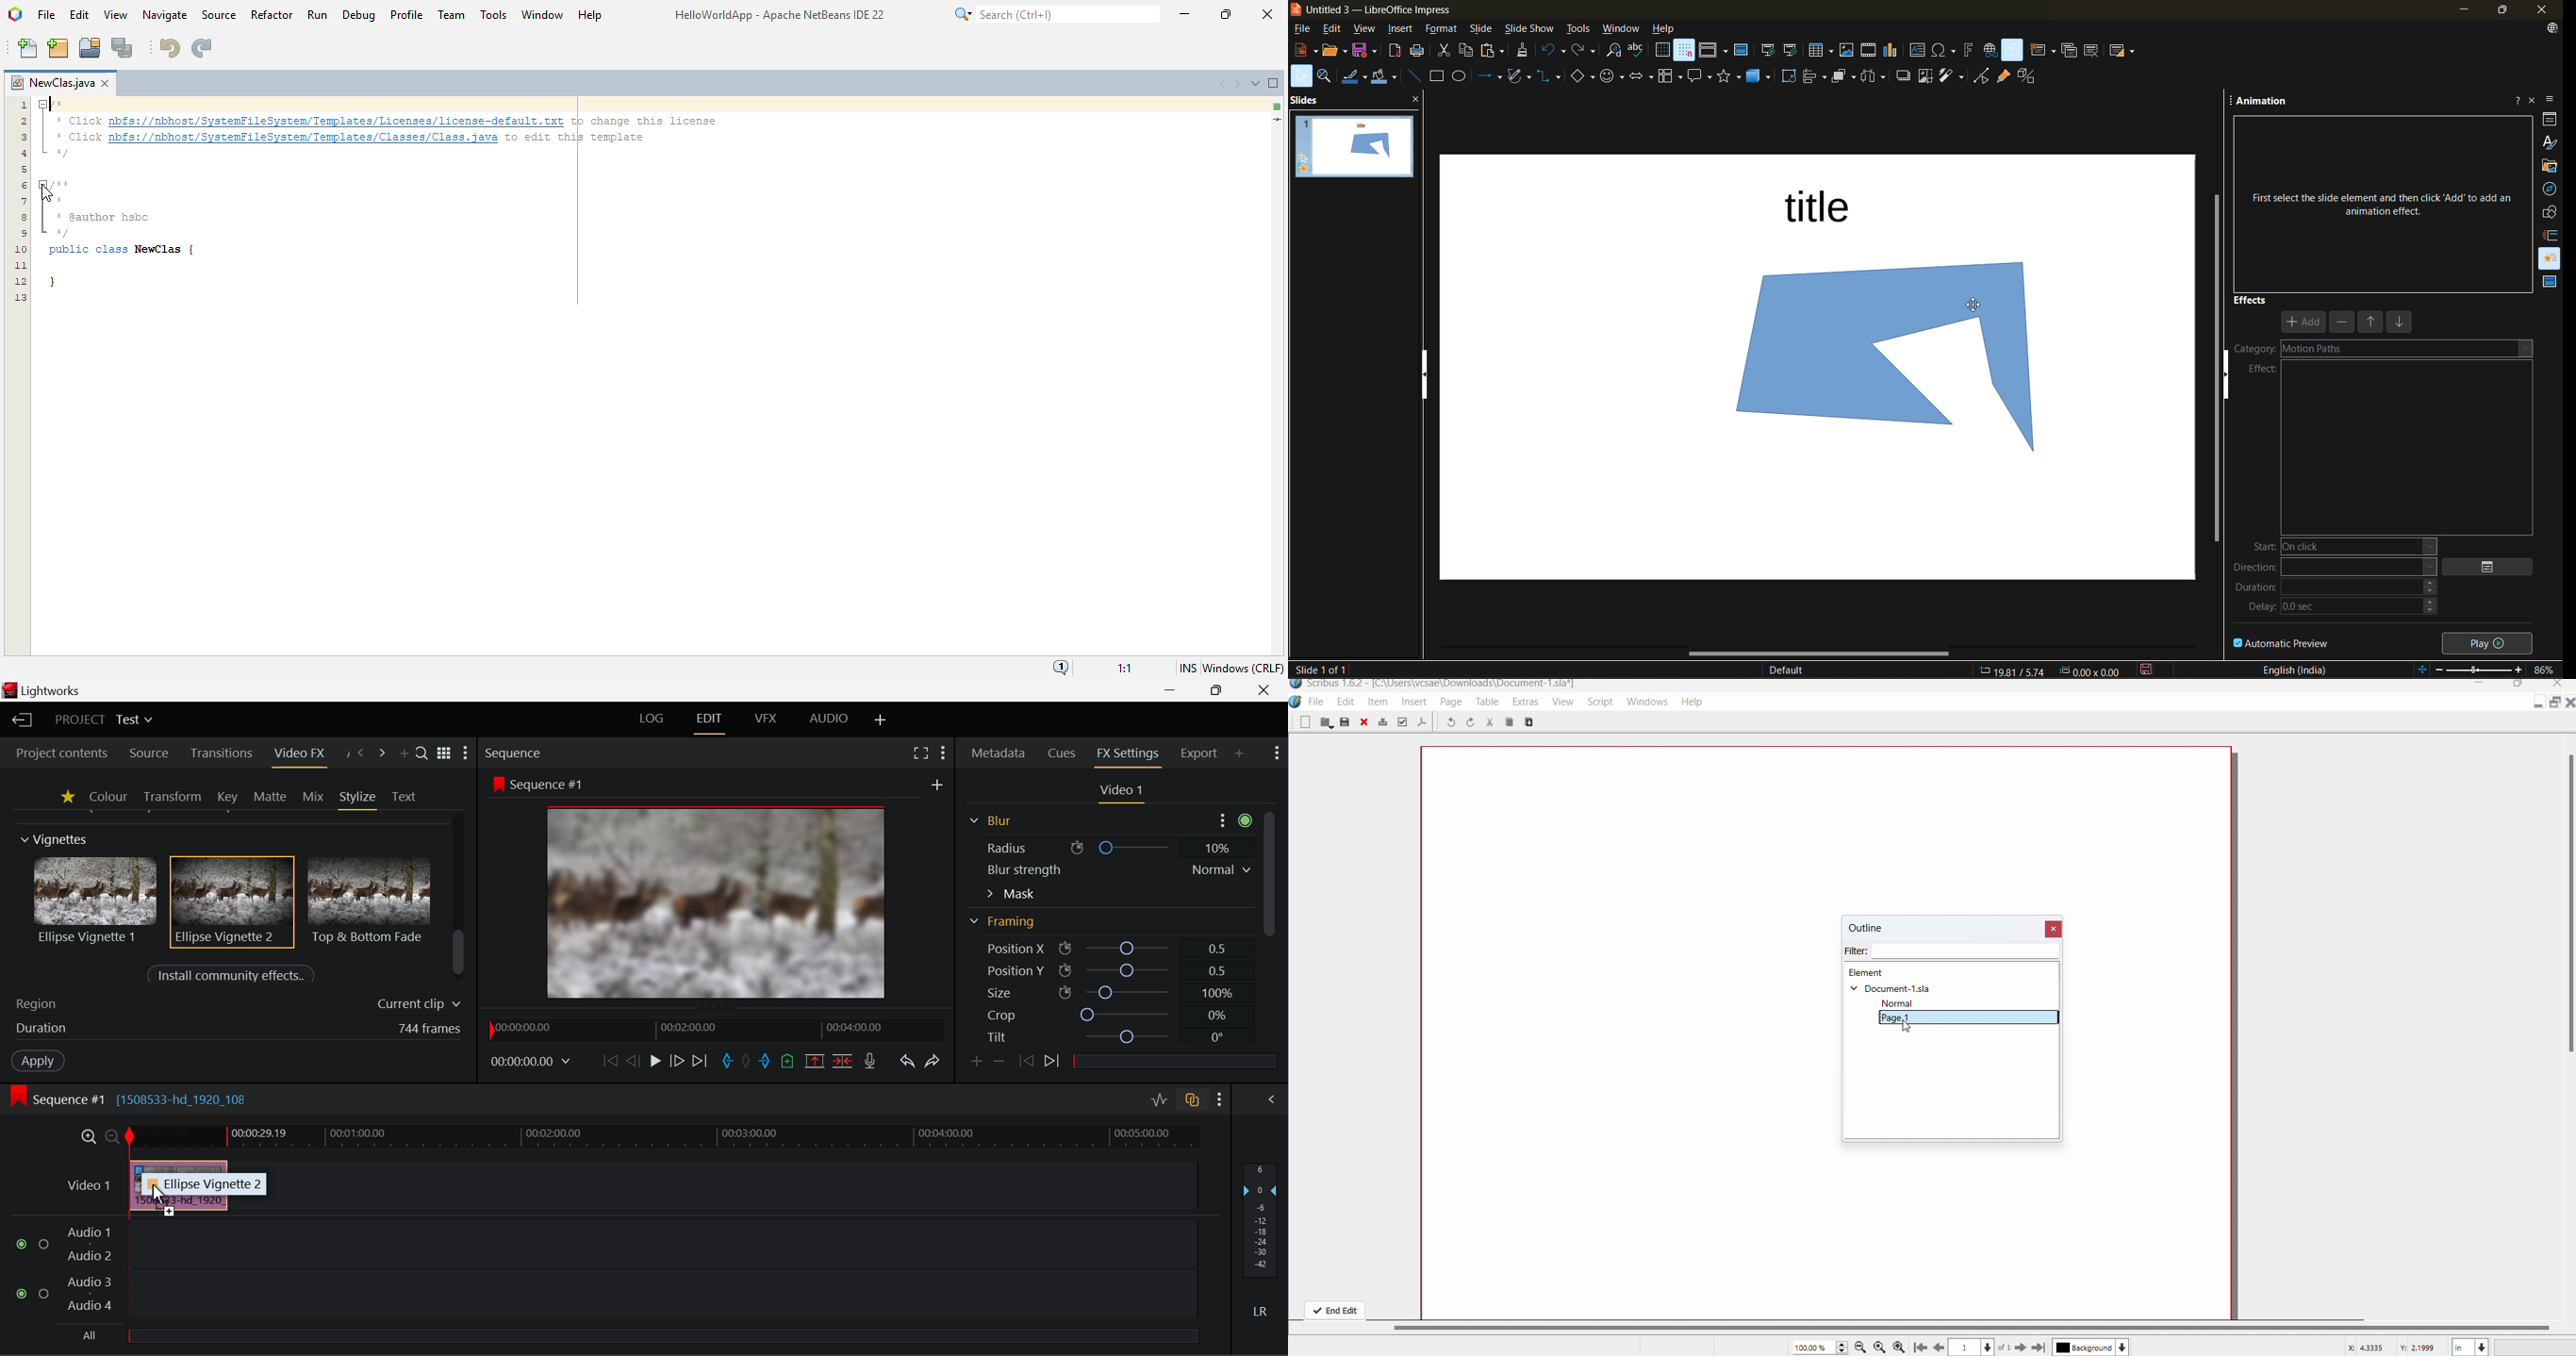 This screenshot has width=2576, height=1372. Describe the element at coordinates (608, 1060) in the screenshot. I see `To Start` at that location.